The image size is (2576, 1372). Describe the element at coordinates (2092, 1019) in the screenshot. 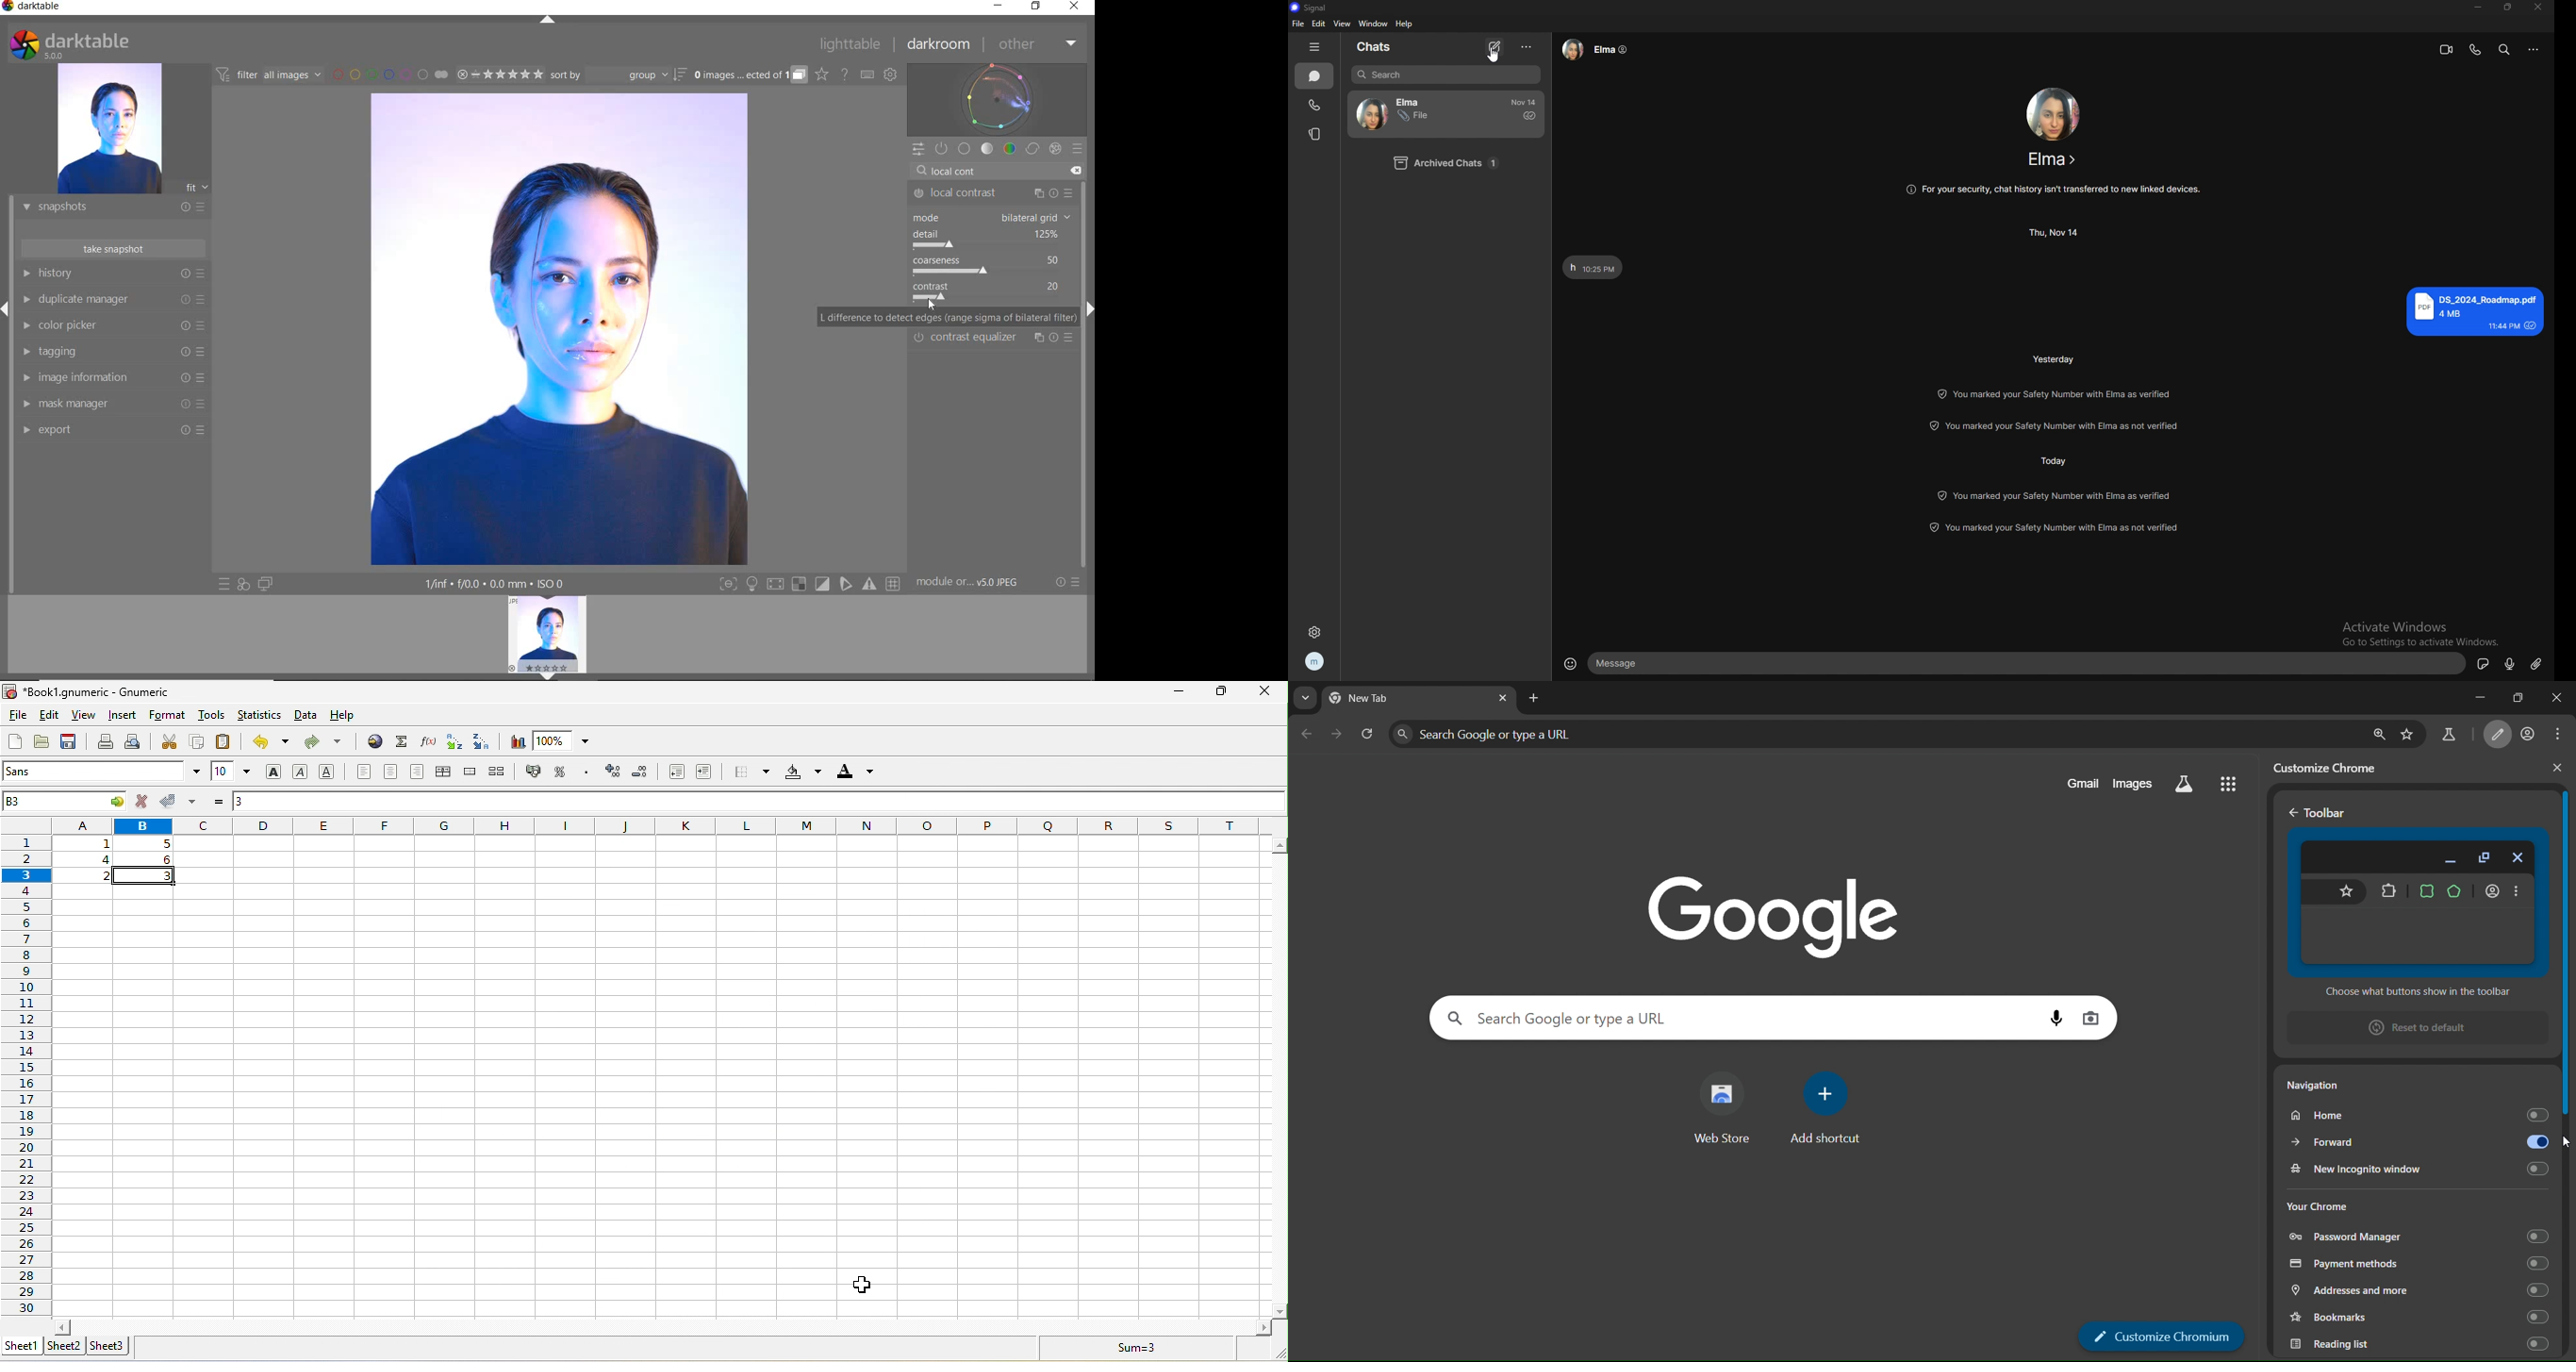

I see `image search` at that location.